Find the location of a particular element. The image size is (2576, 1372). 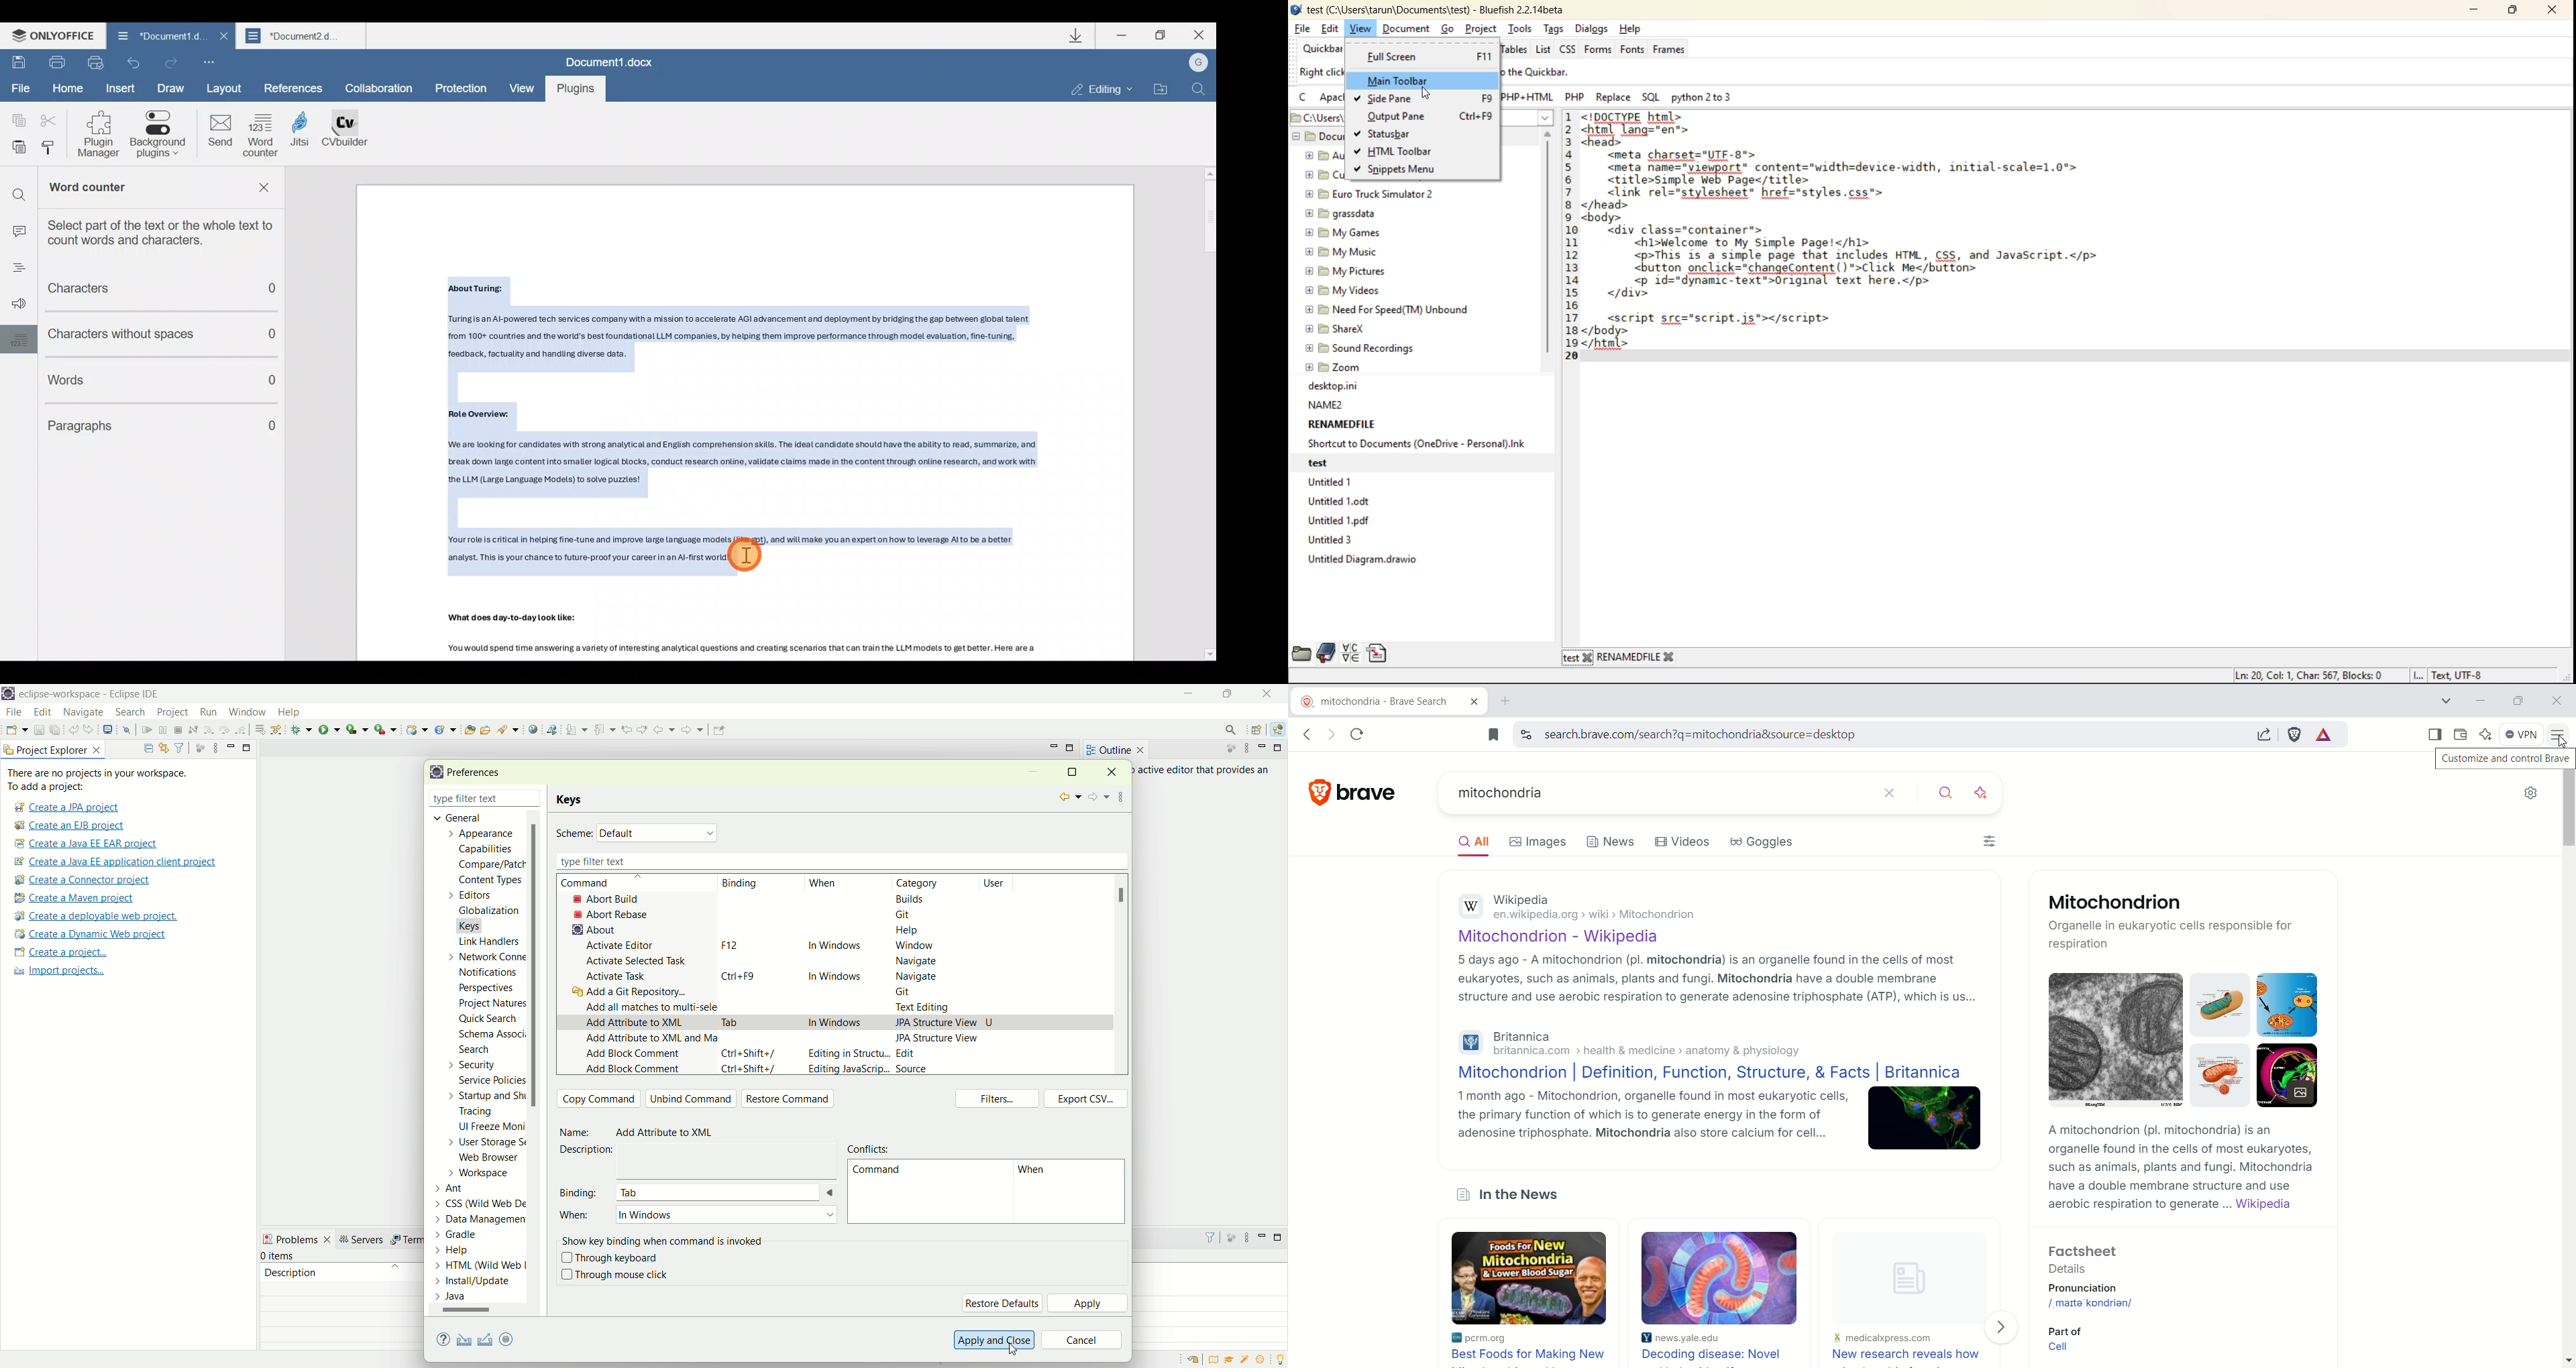

globalization is located at coordinates (488, 911).